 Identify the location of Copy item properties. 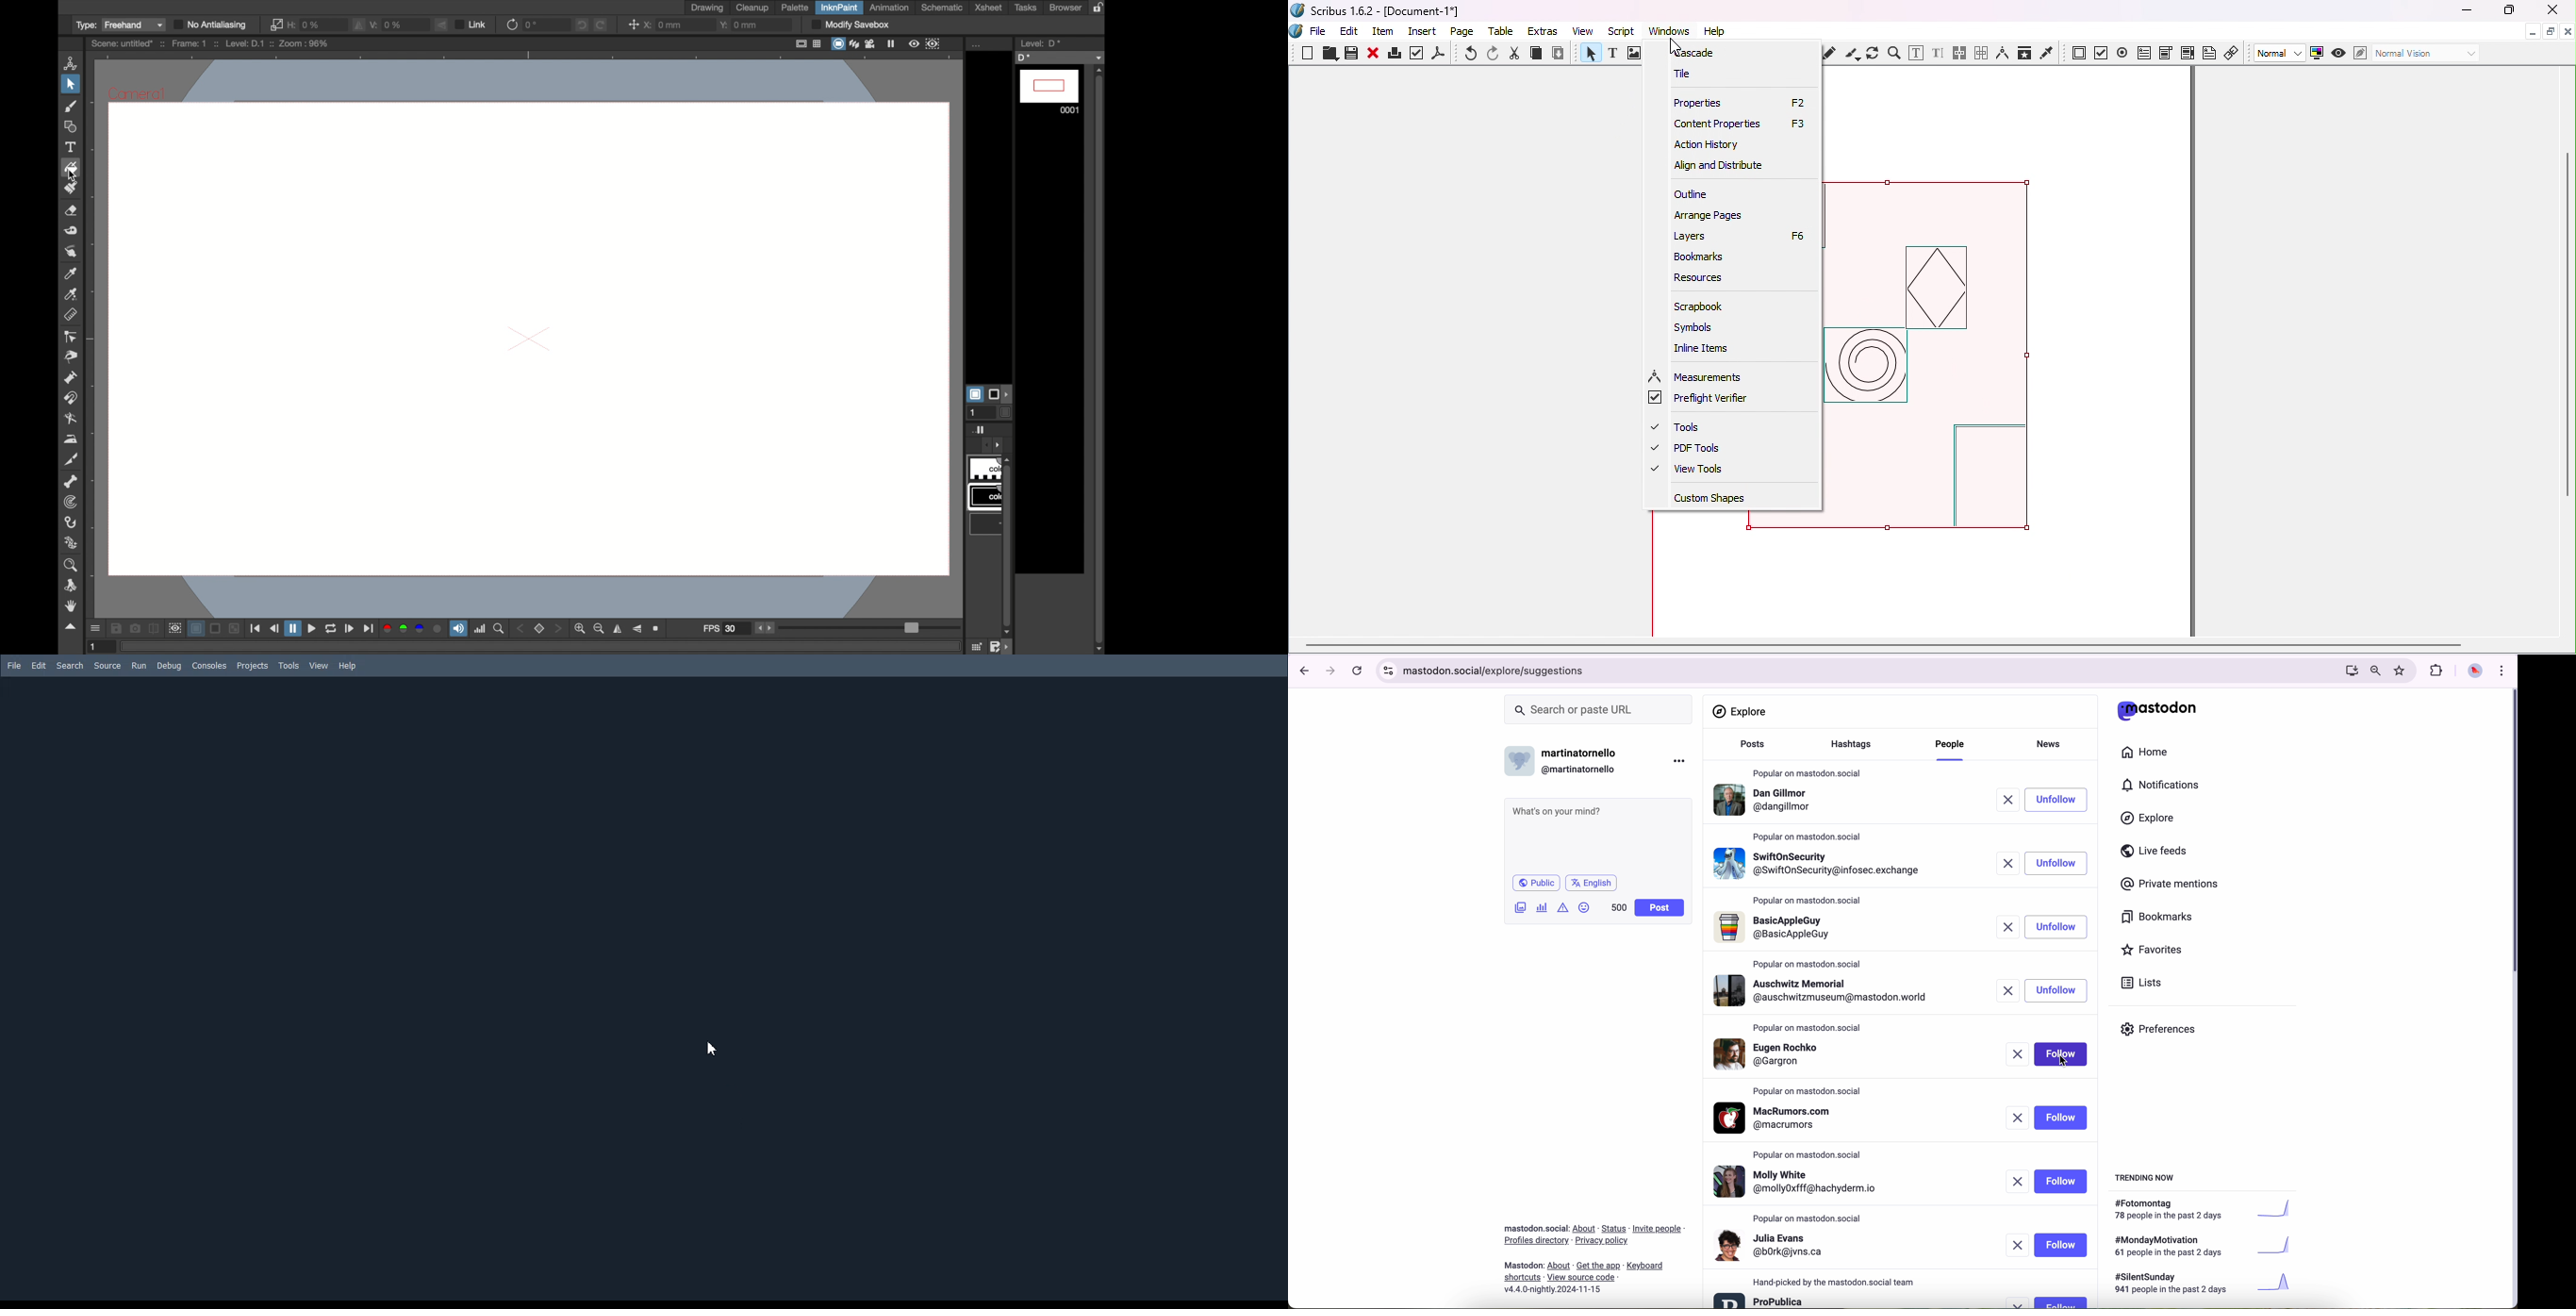
(2023, 53).